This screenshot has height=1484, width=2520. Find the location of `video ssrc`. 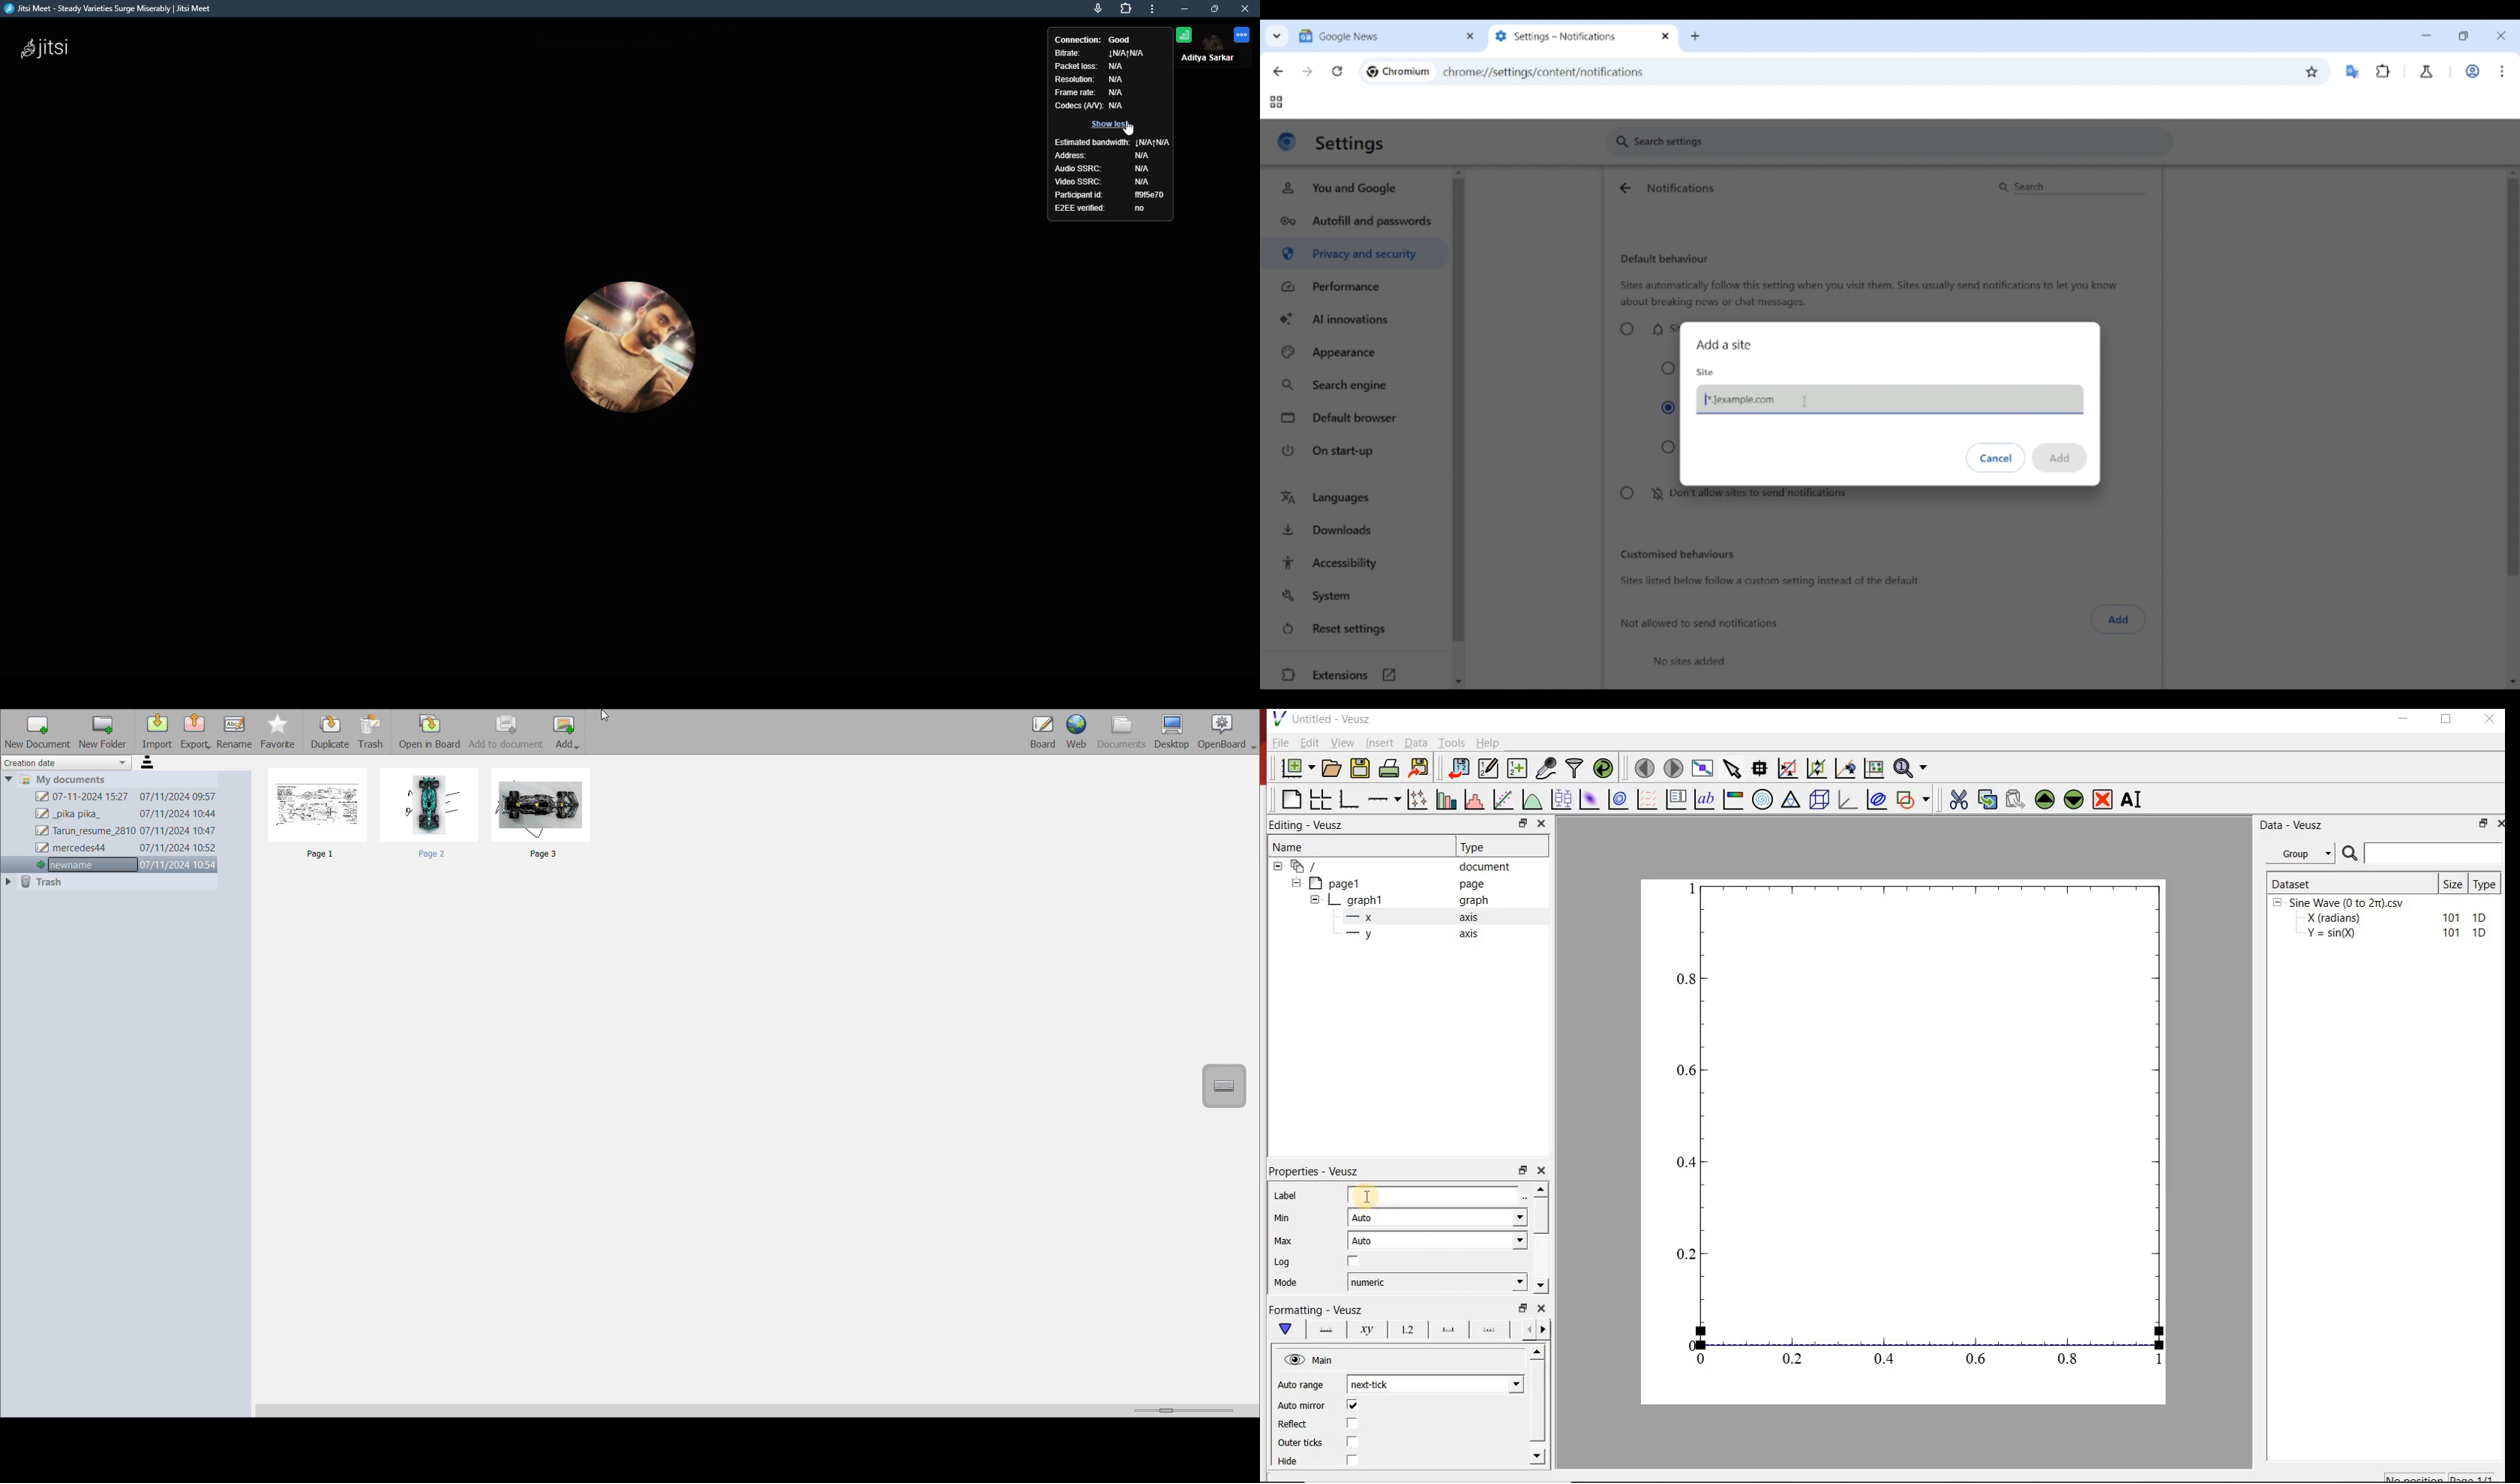

video ssrc is located at coordinates (1080, 182).